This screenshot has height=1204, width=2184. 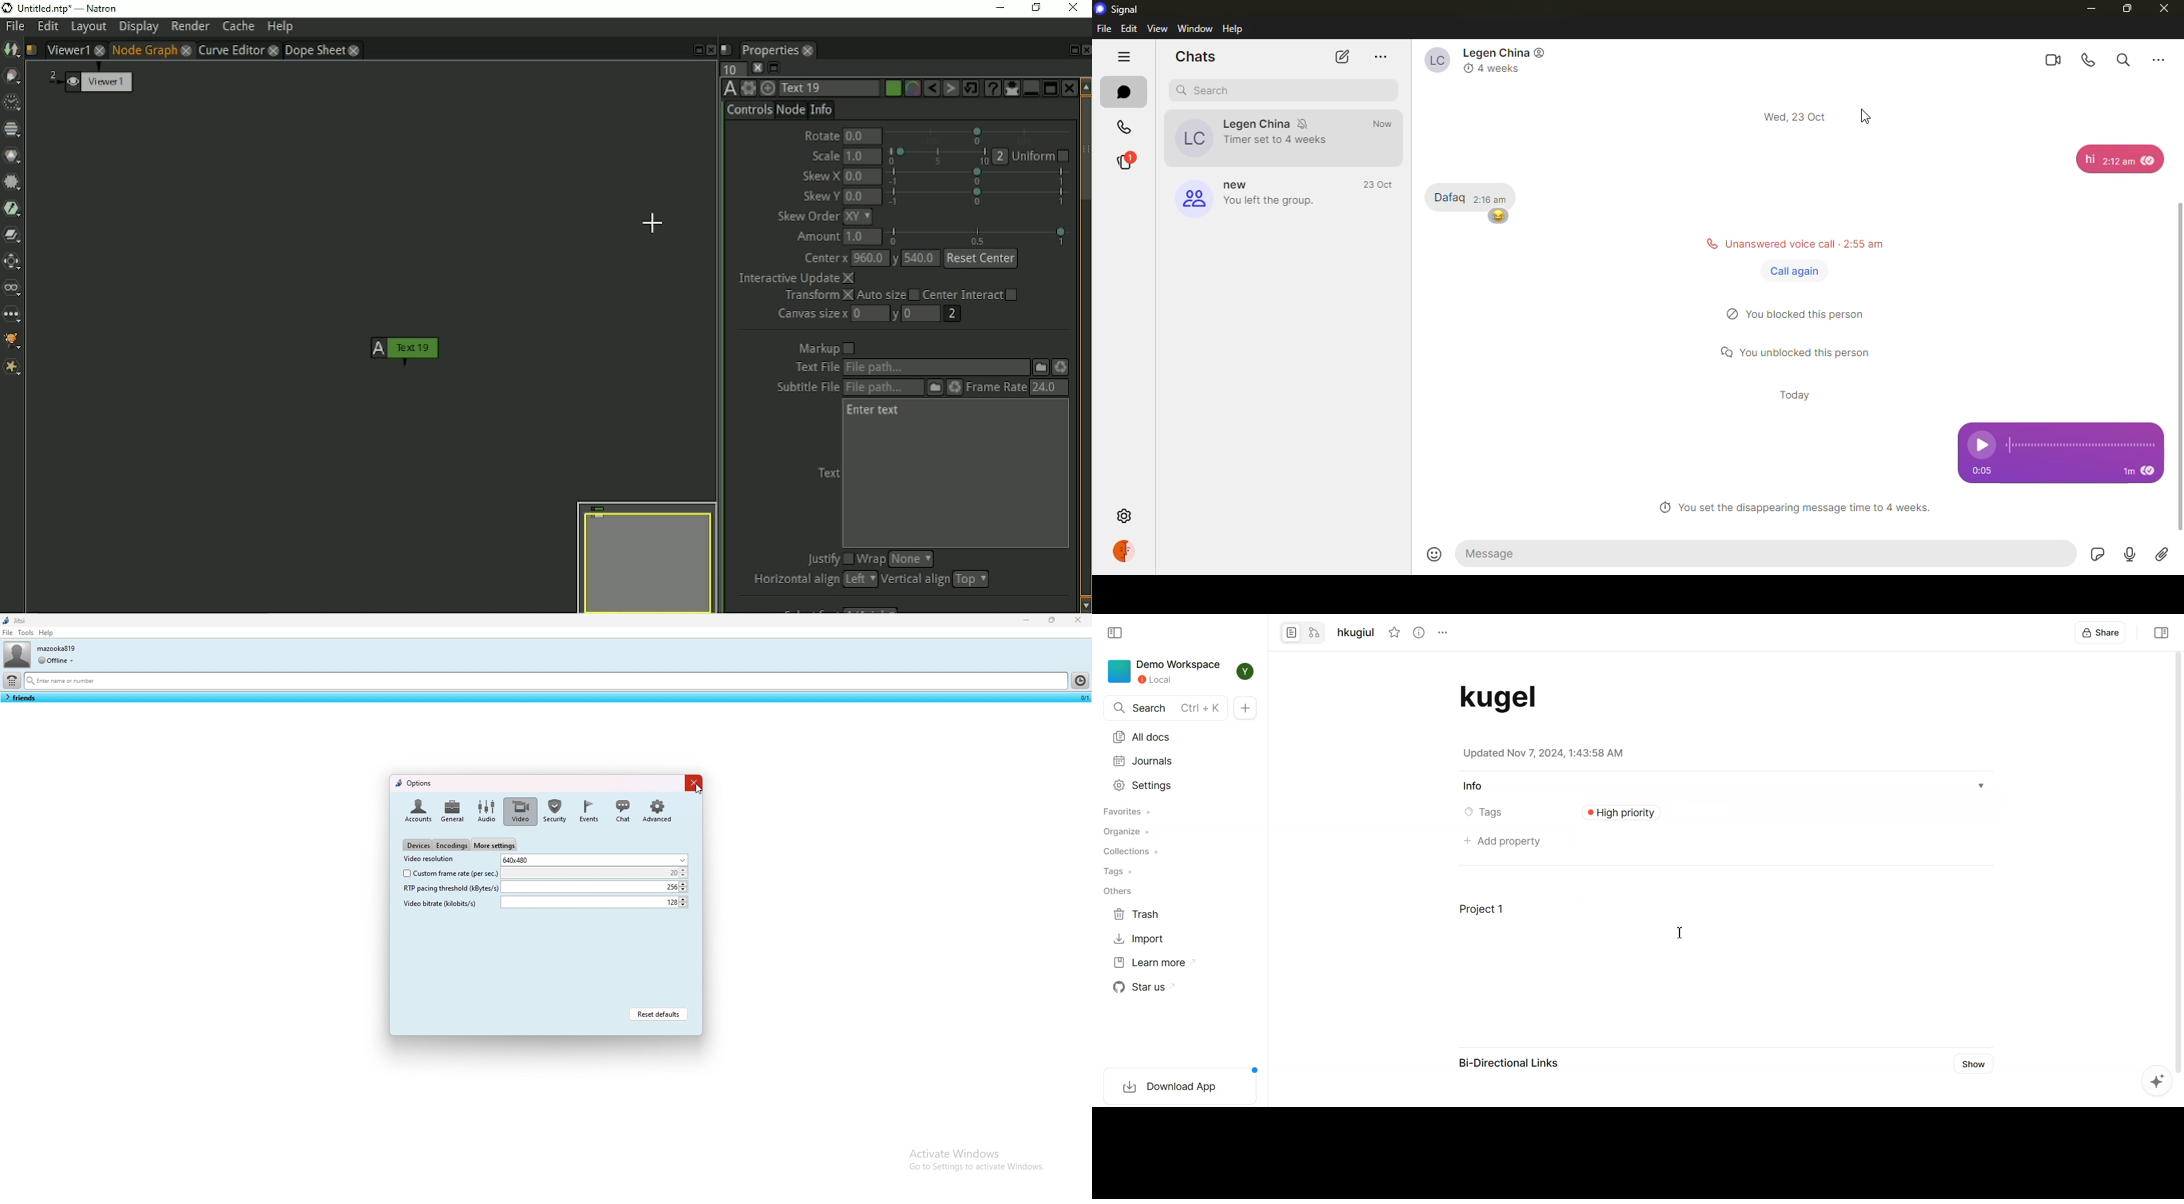 I want to click on Info dropdown box, so click(x=1988, y=786).